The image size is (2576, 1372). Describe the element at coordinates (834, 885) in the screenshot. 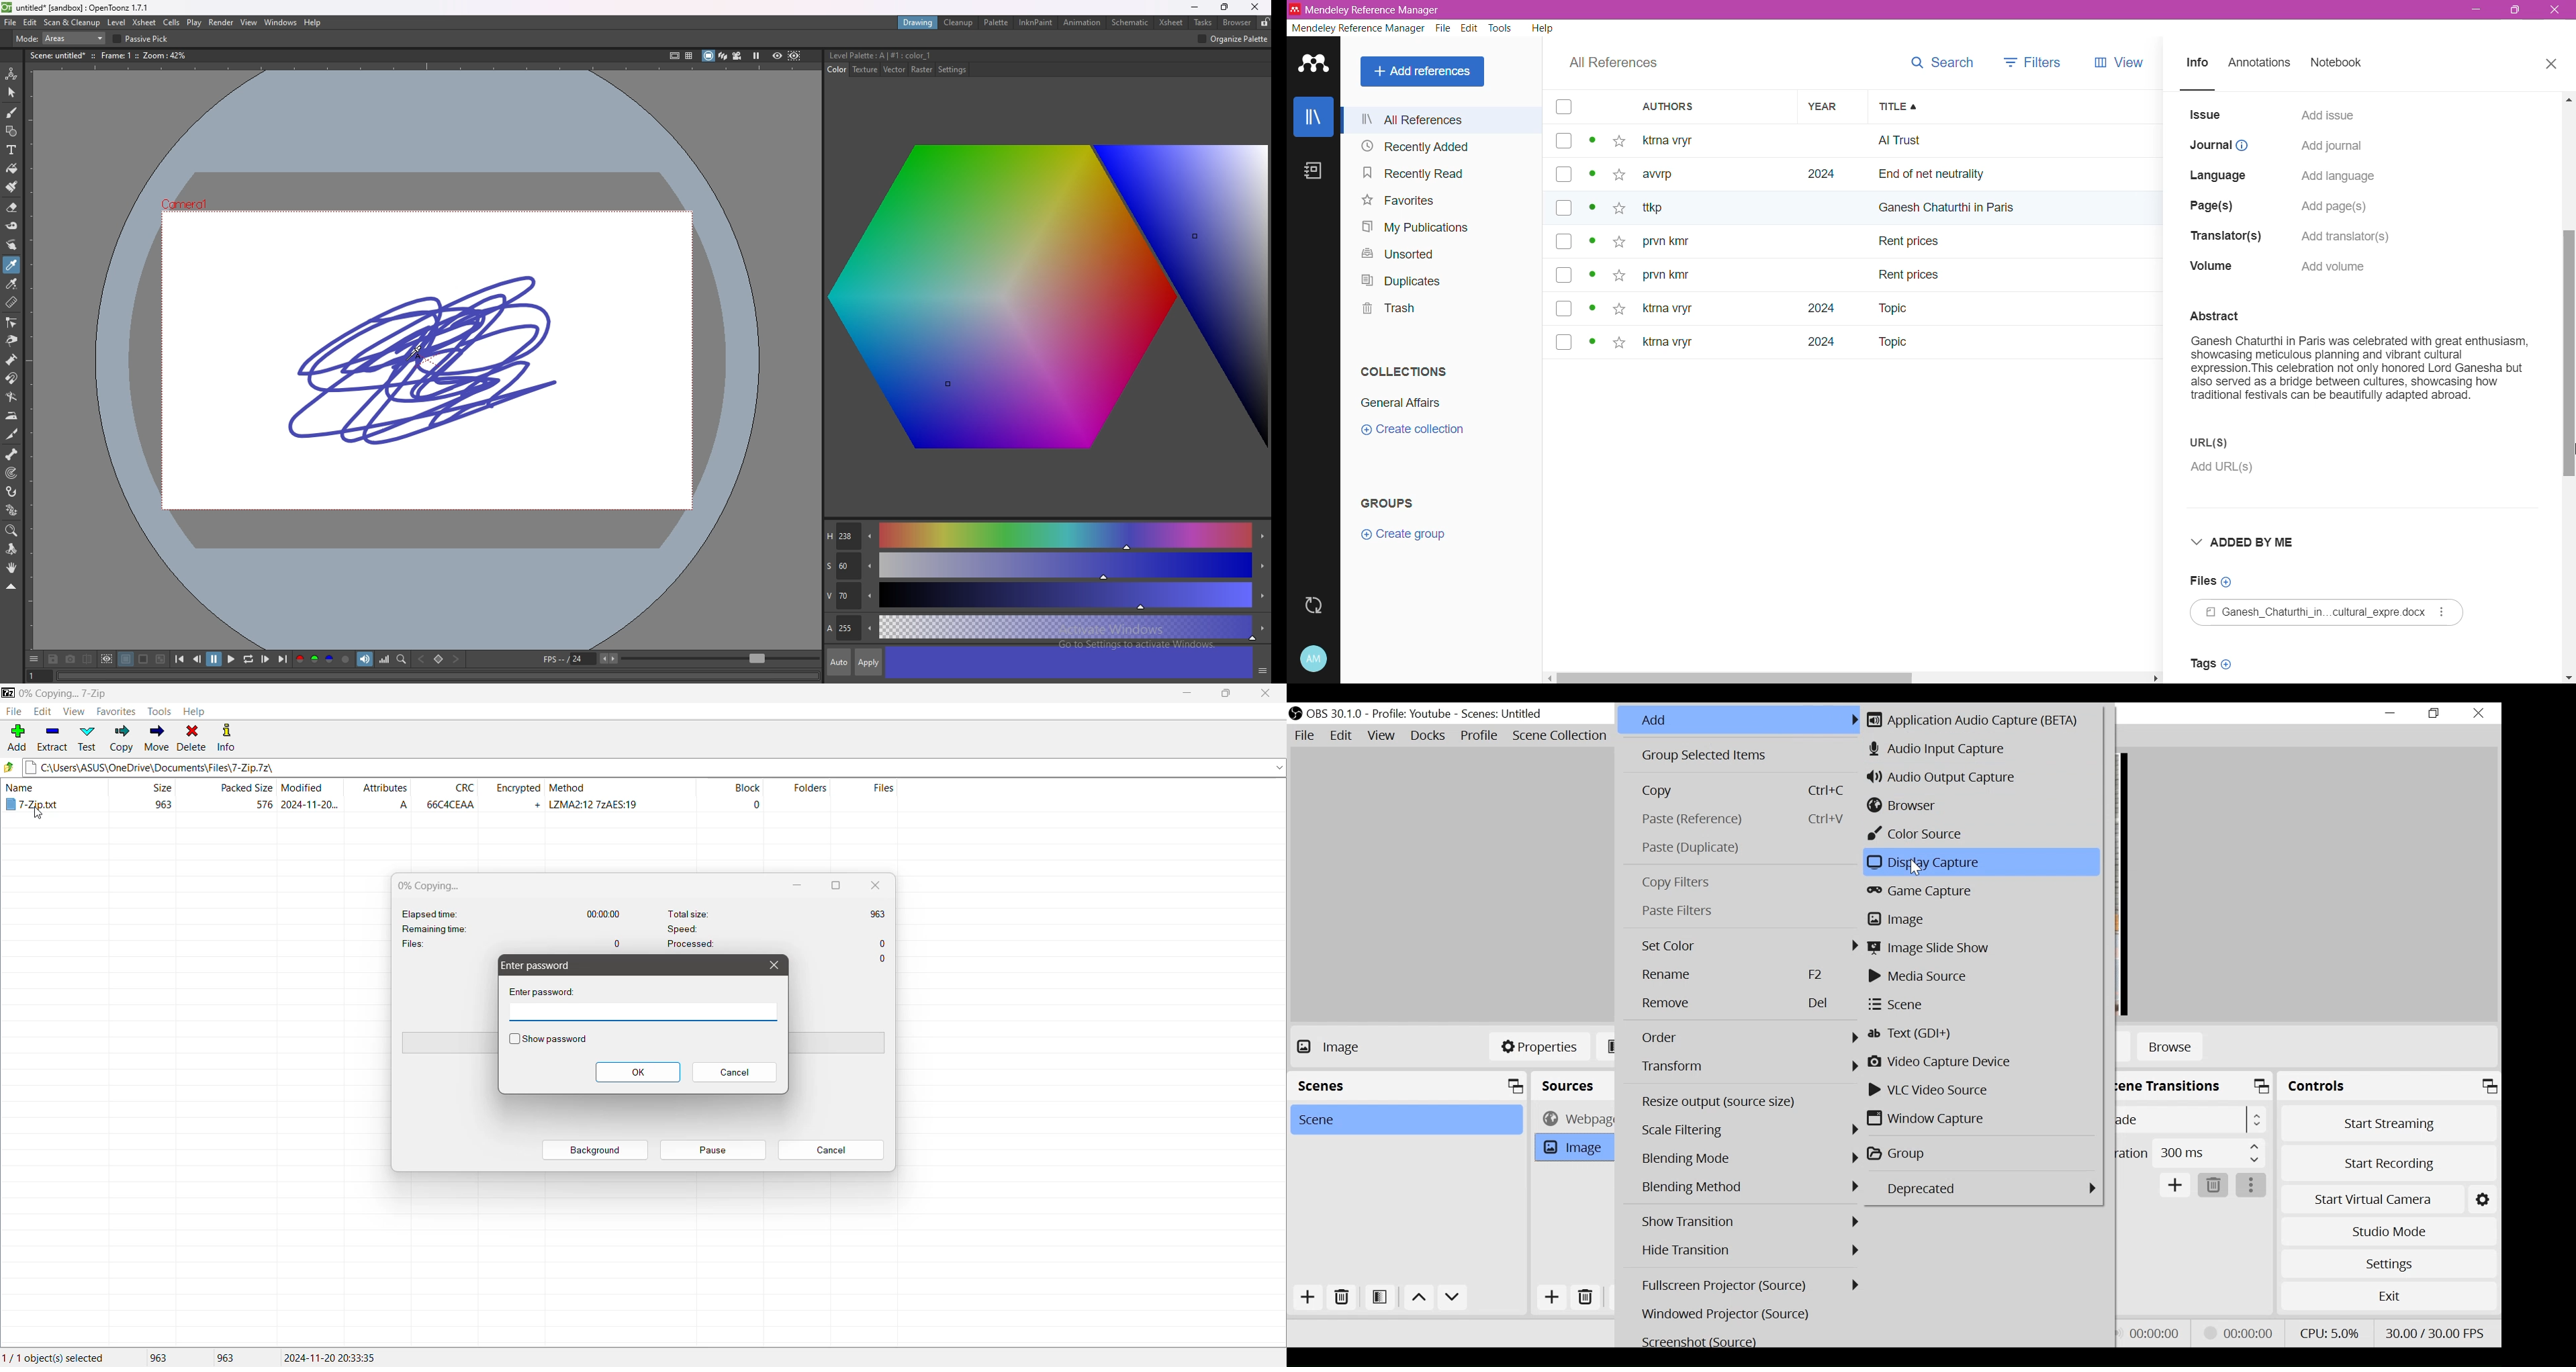

I see `Maximize` at that location.